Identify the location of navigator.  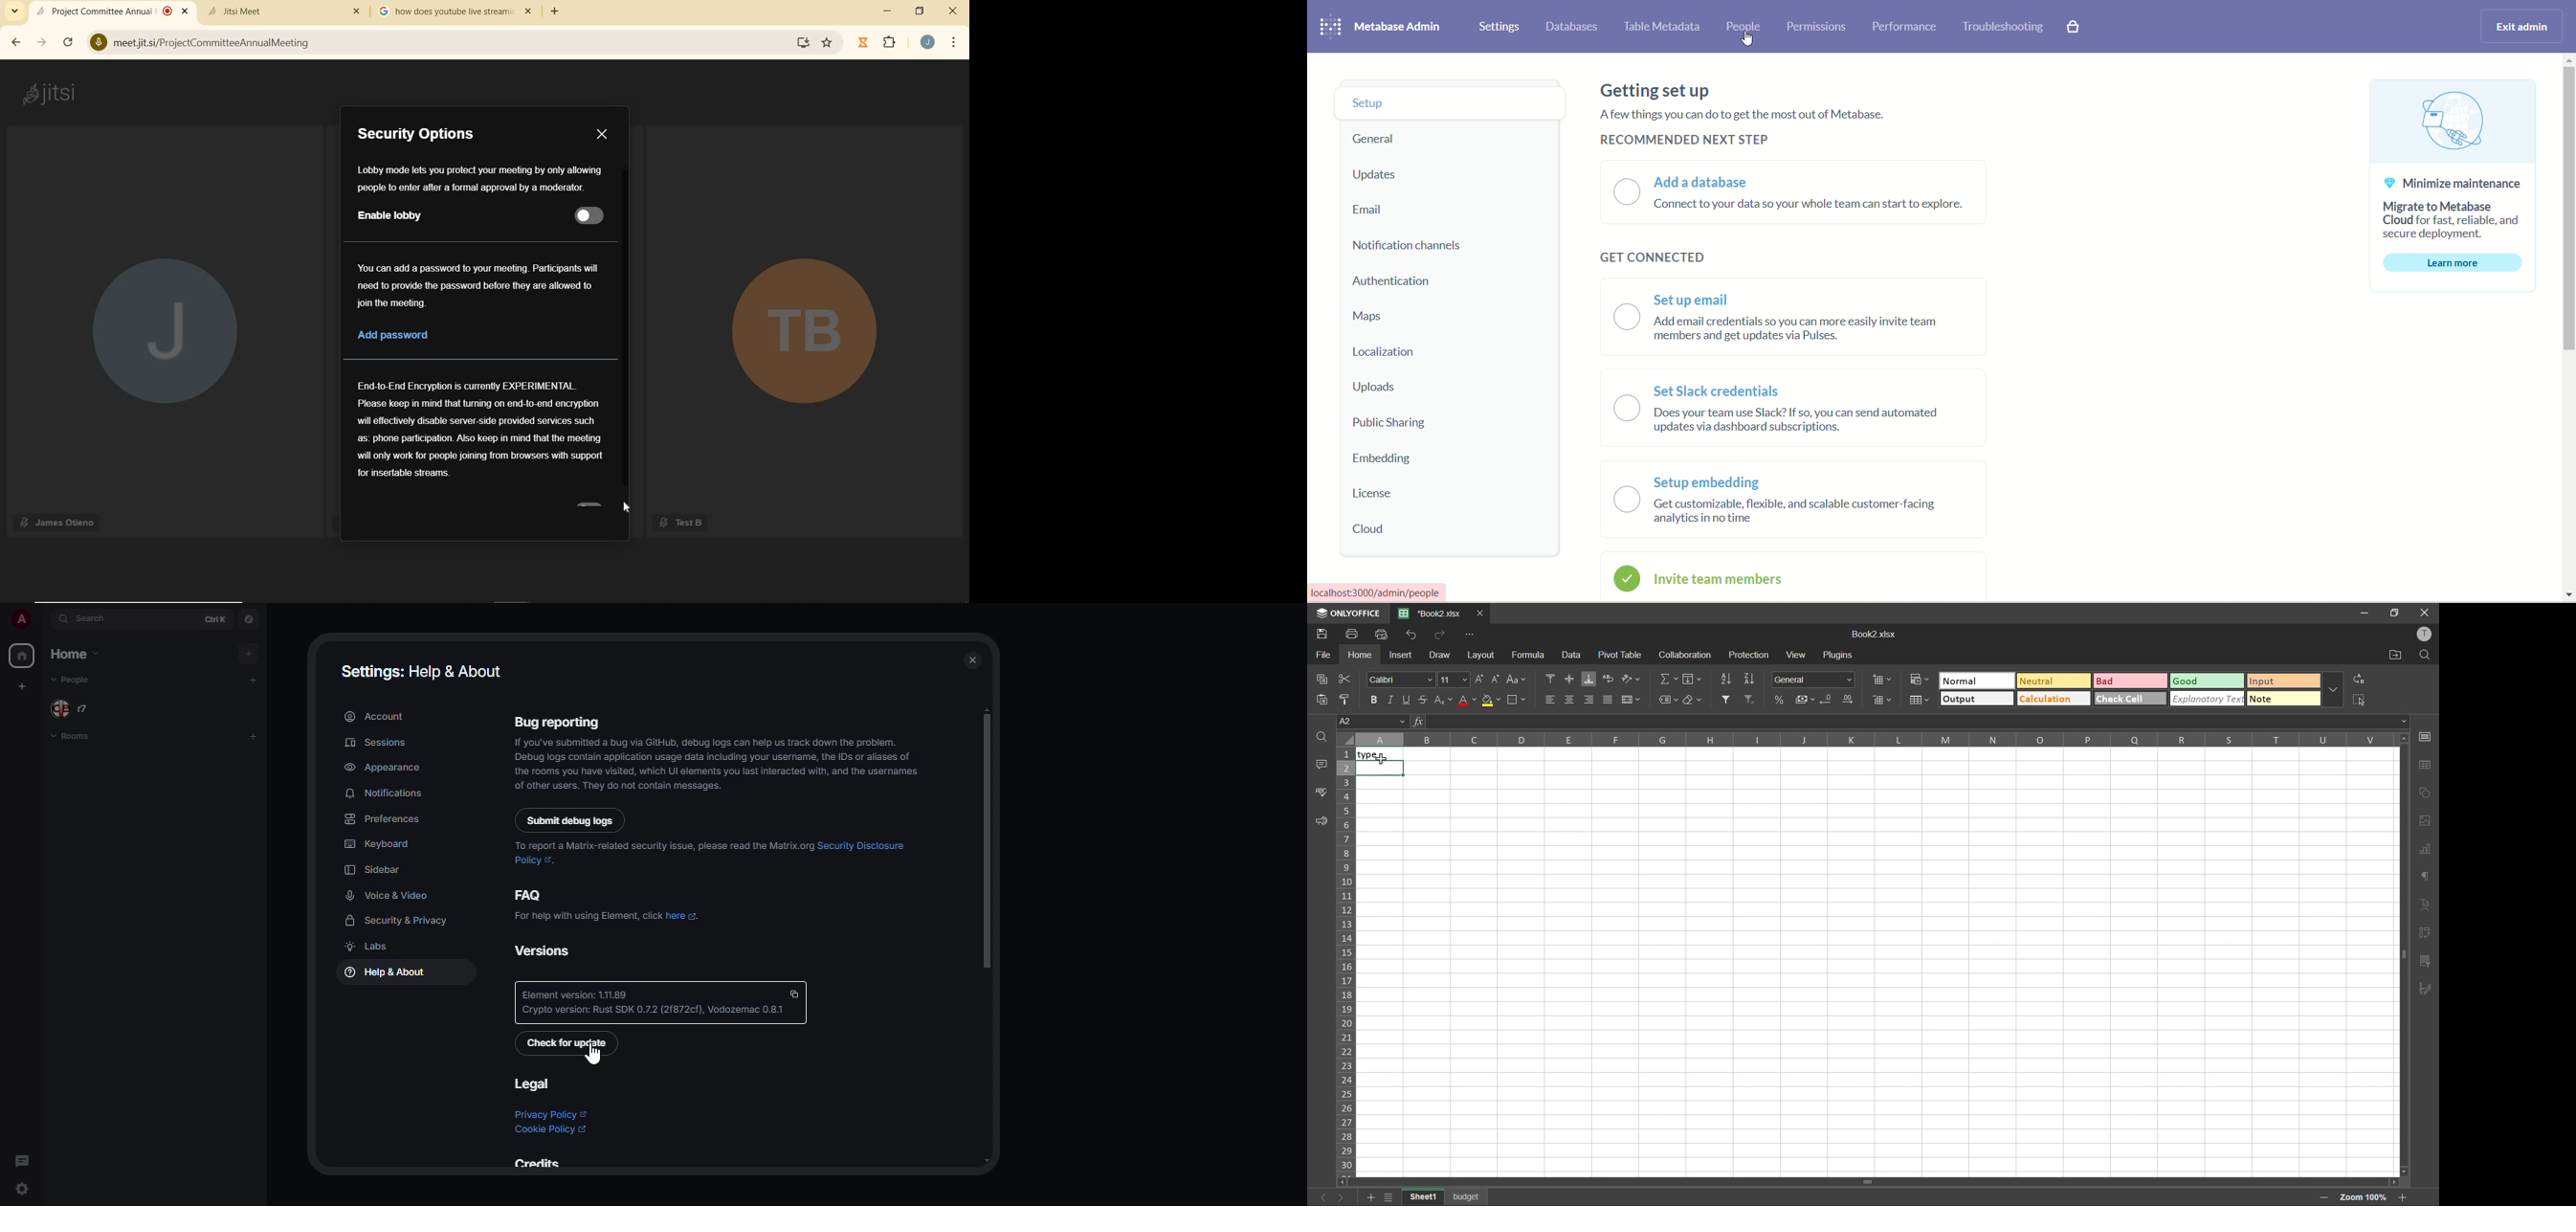
(248, 616).